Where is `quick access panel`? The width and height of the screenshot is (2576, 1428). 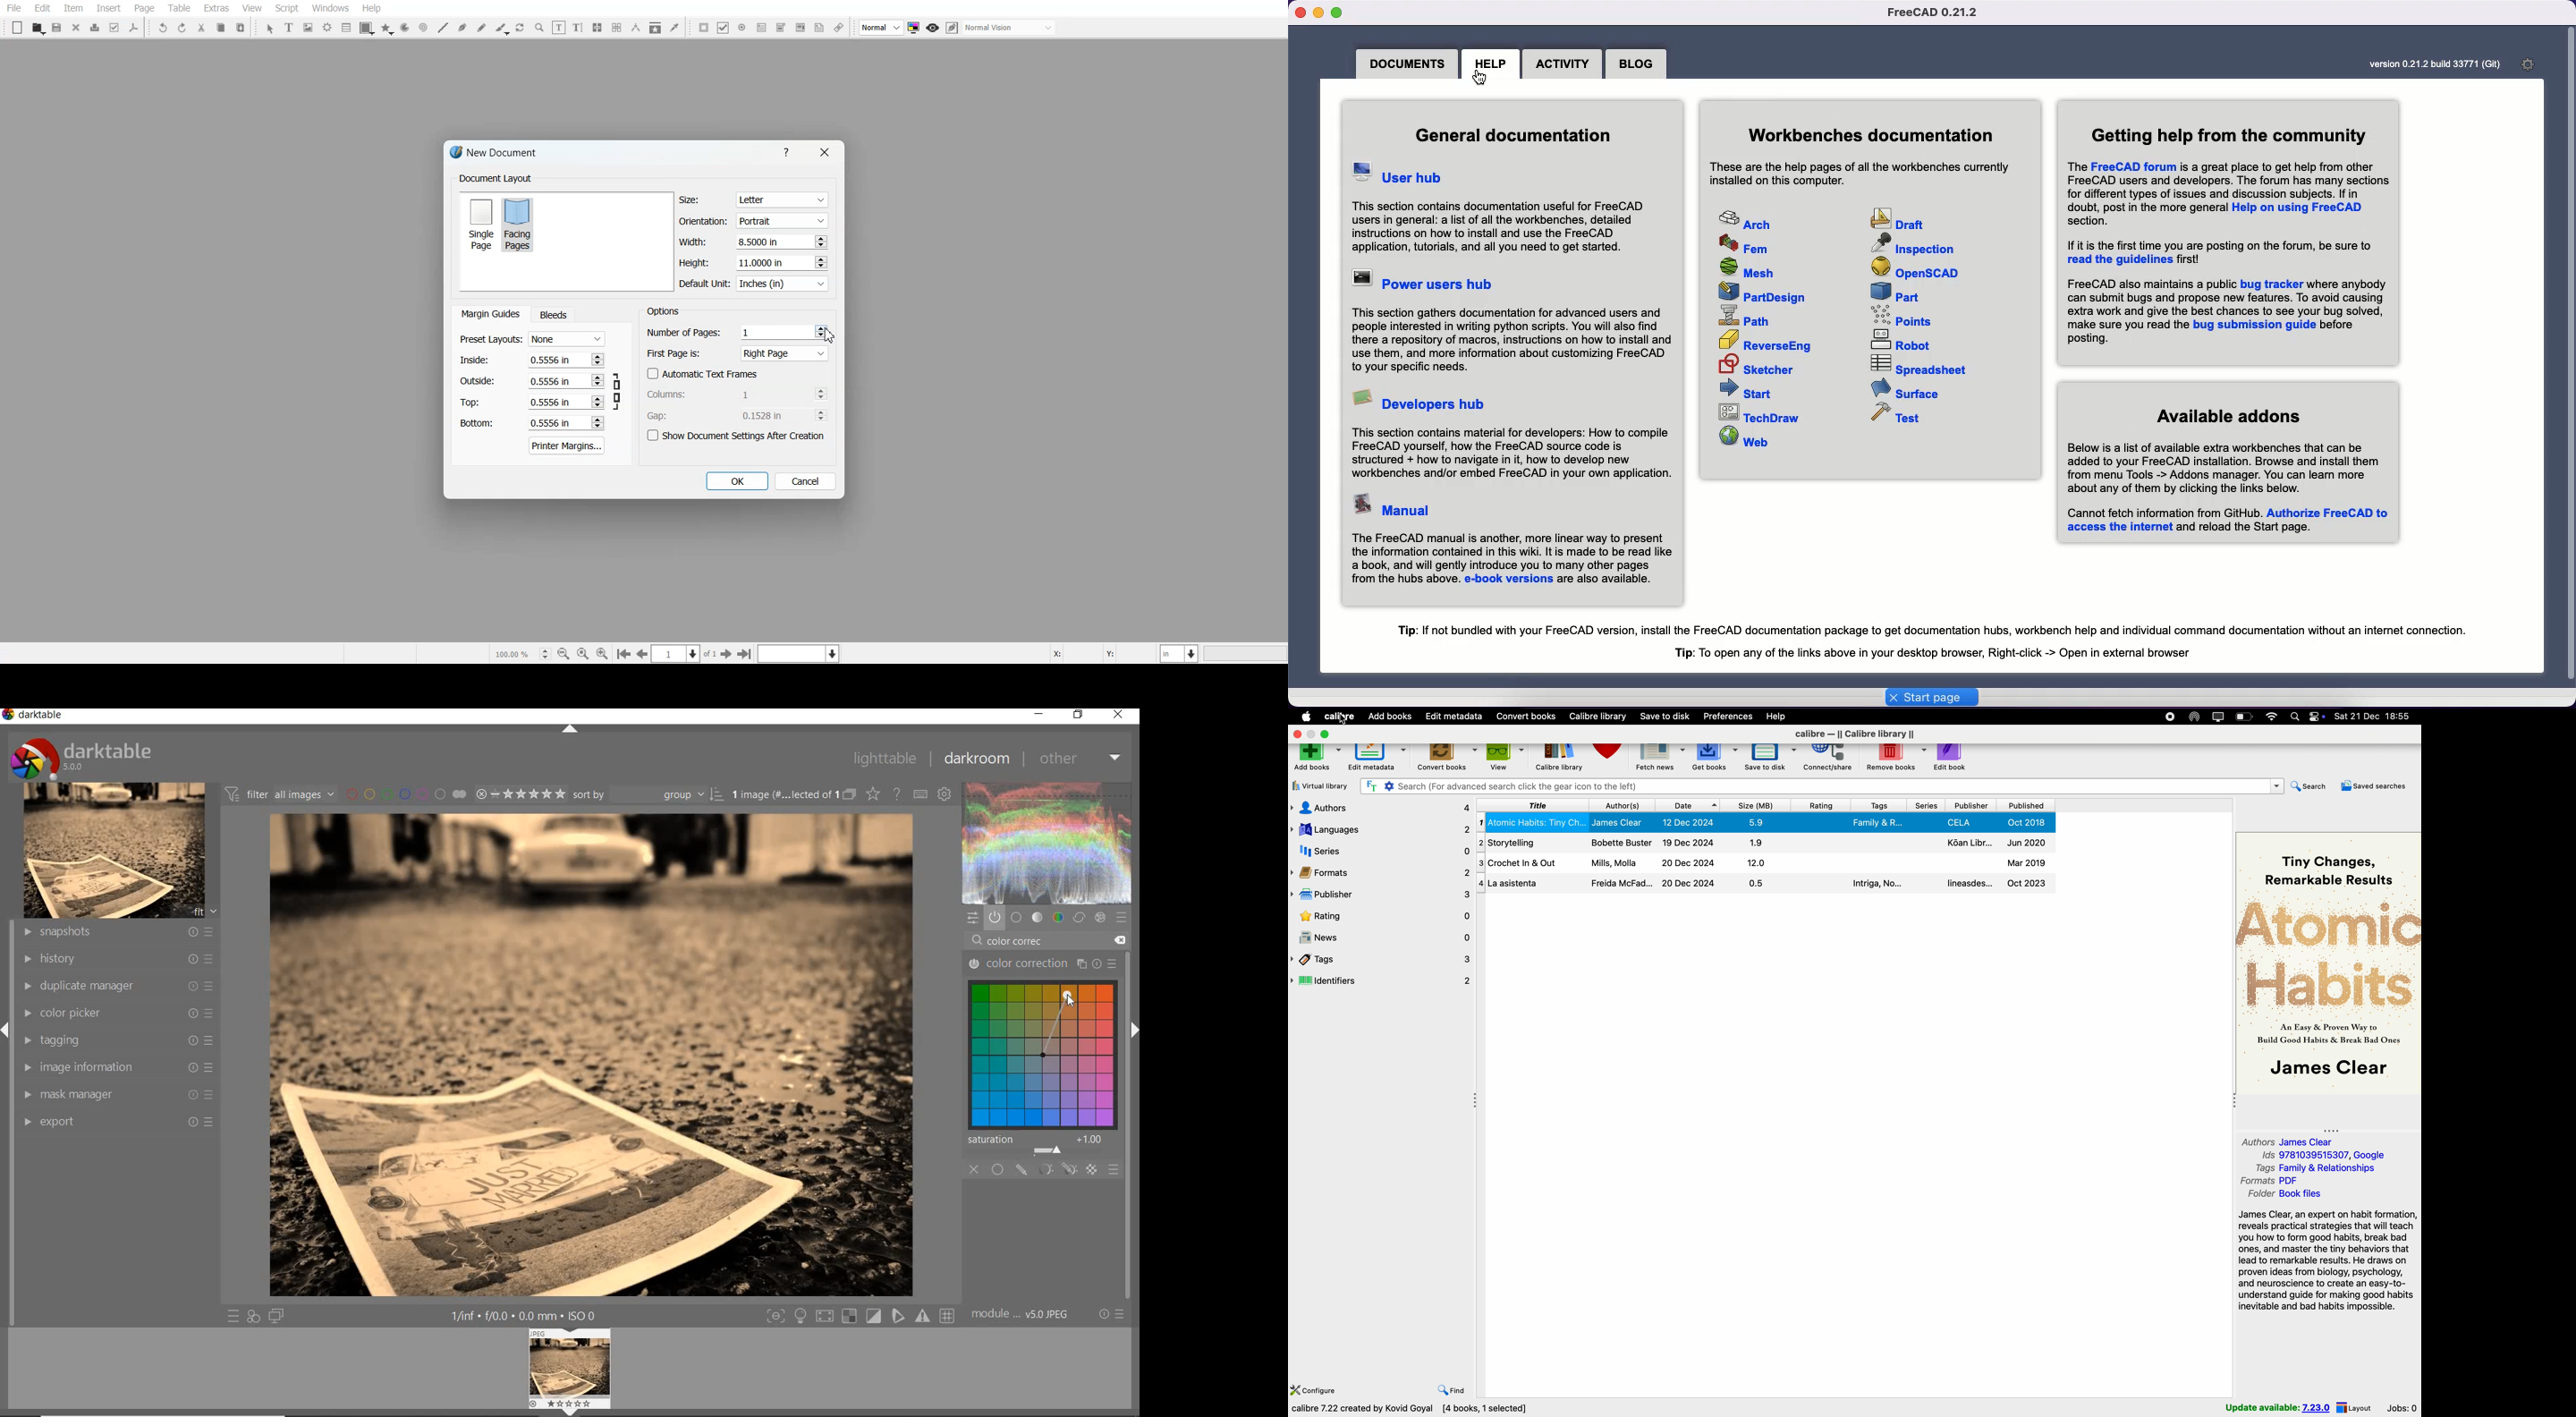
quick access panel is located at coordinates (972, 918).